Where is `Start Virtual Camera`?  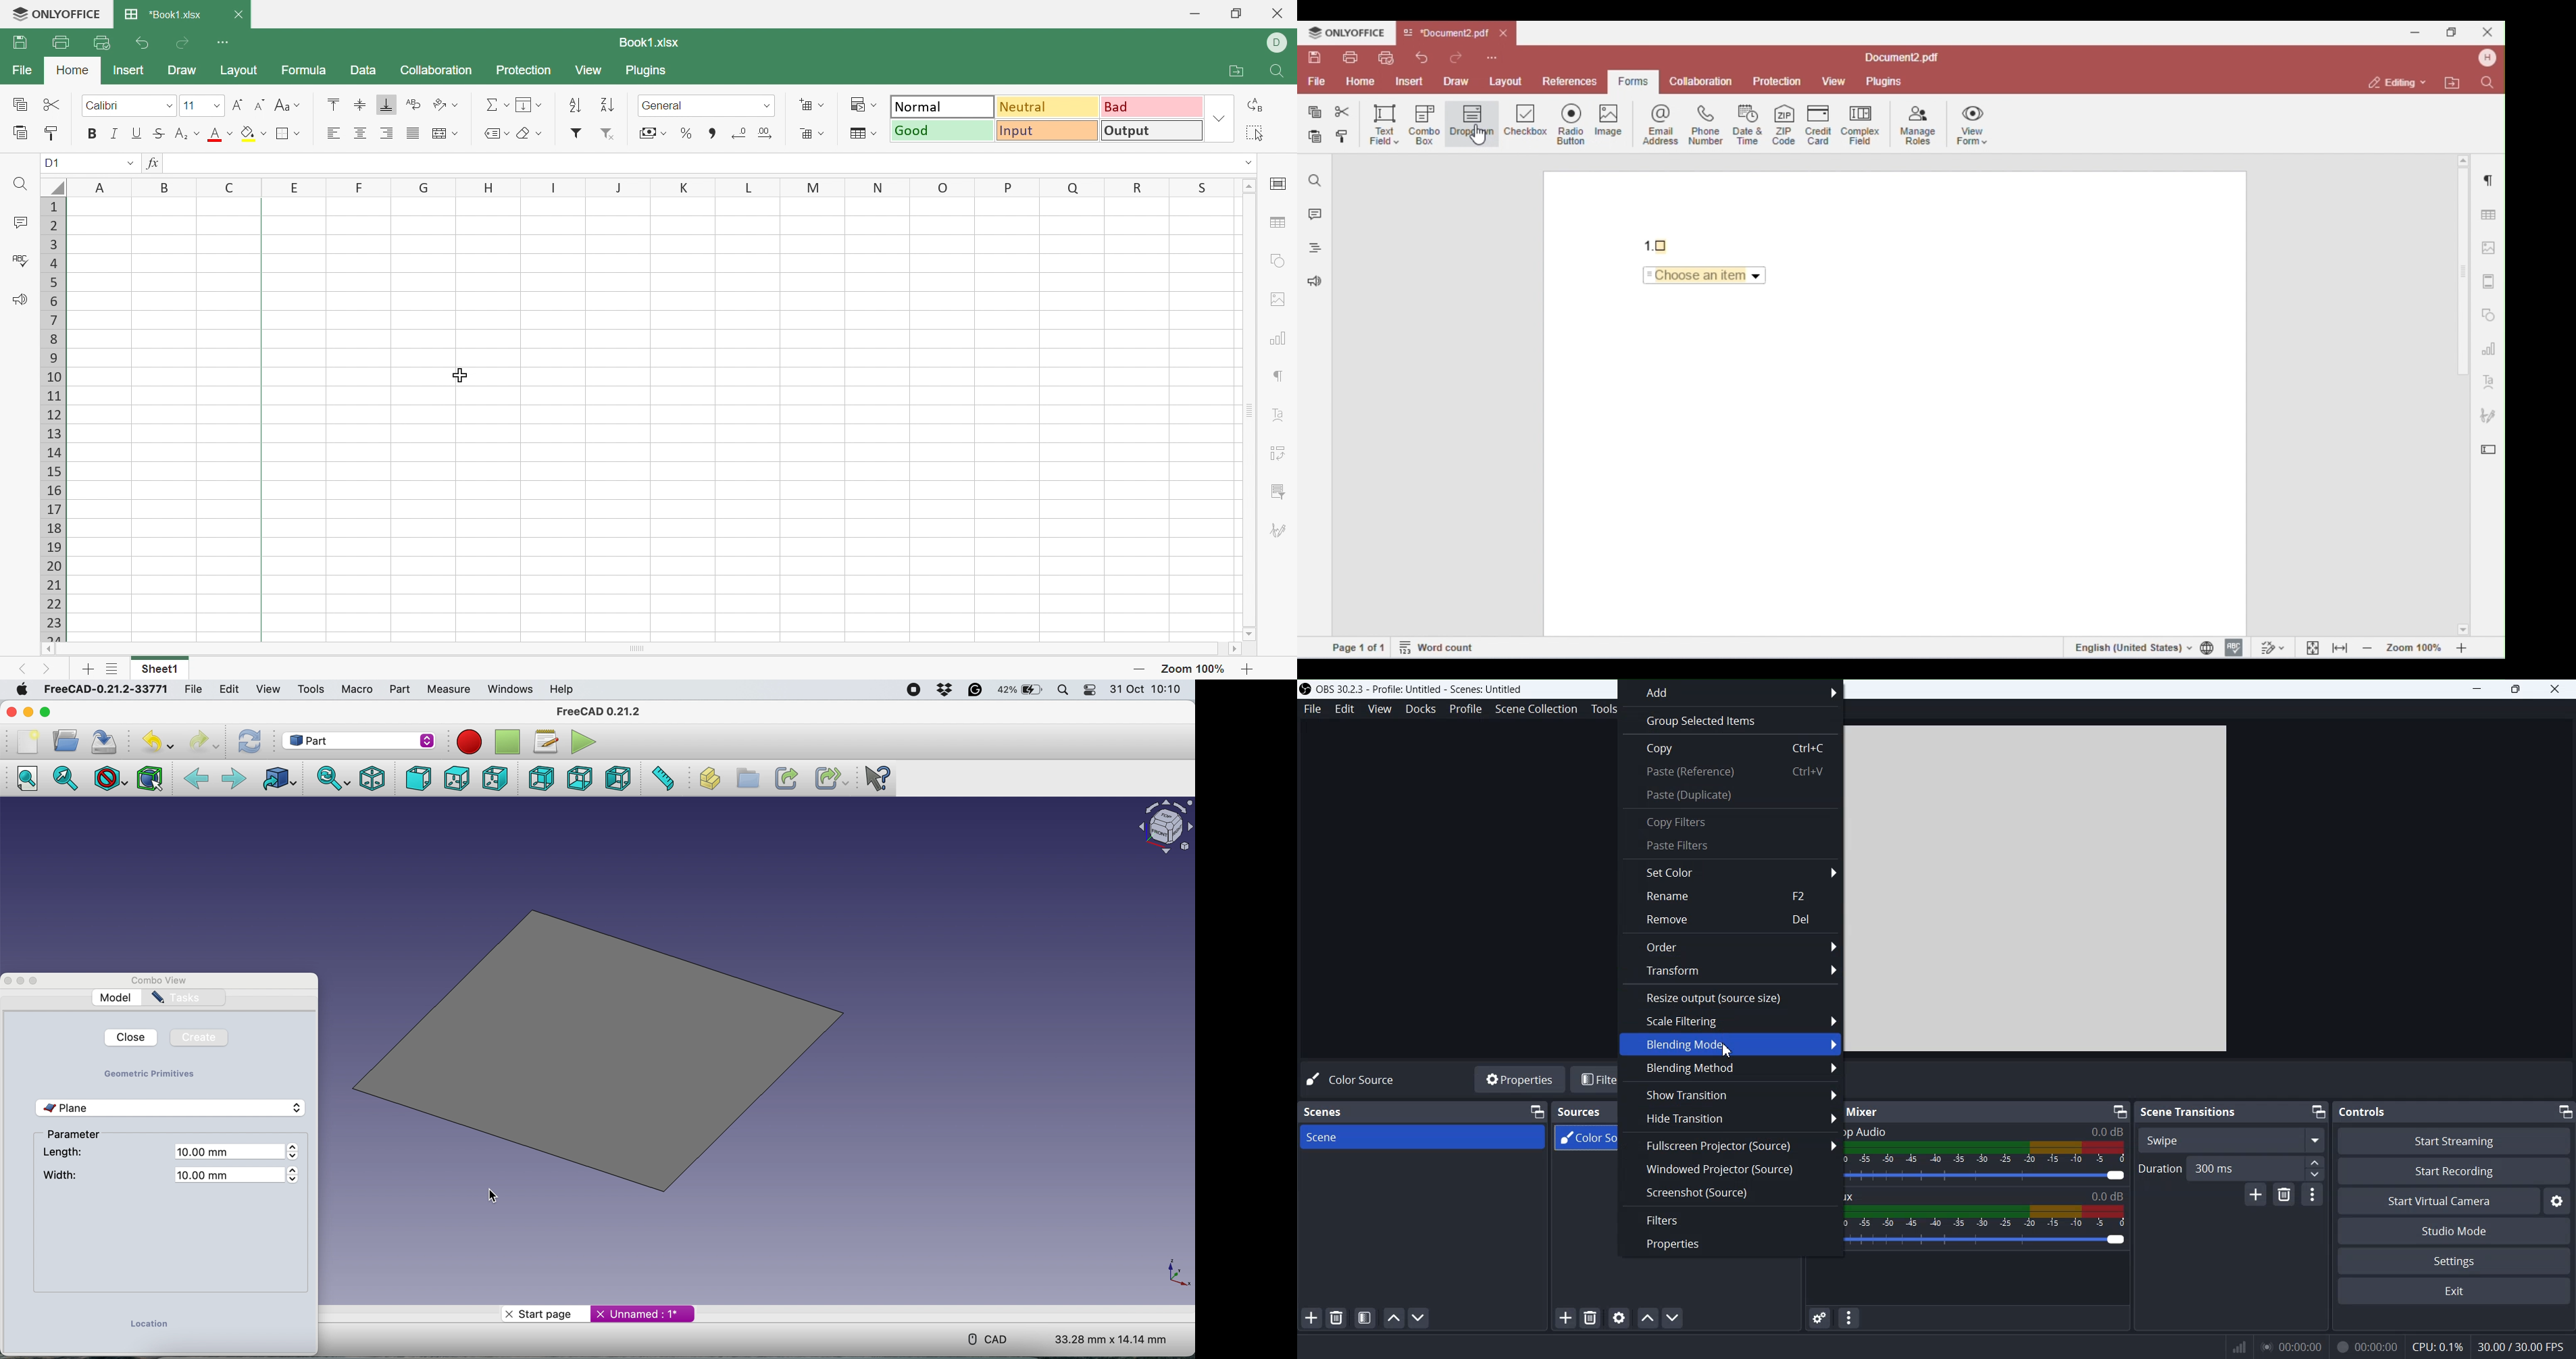
Start Virtual Camera is located at coordinates (2439, 1200).